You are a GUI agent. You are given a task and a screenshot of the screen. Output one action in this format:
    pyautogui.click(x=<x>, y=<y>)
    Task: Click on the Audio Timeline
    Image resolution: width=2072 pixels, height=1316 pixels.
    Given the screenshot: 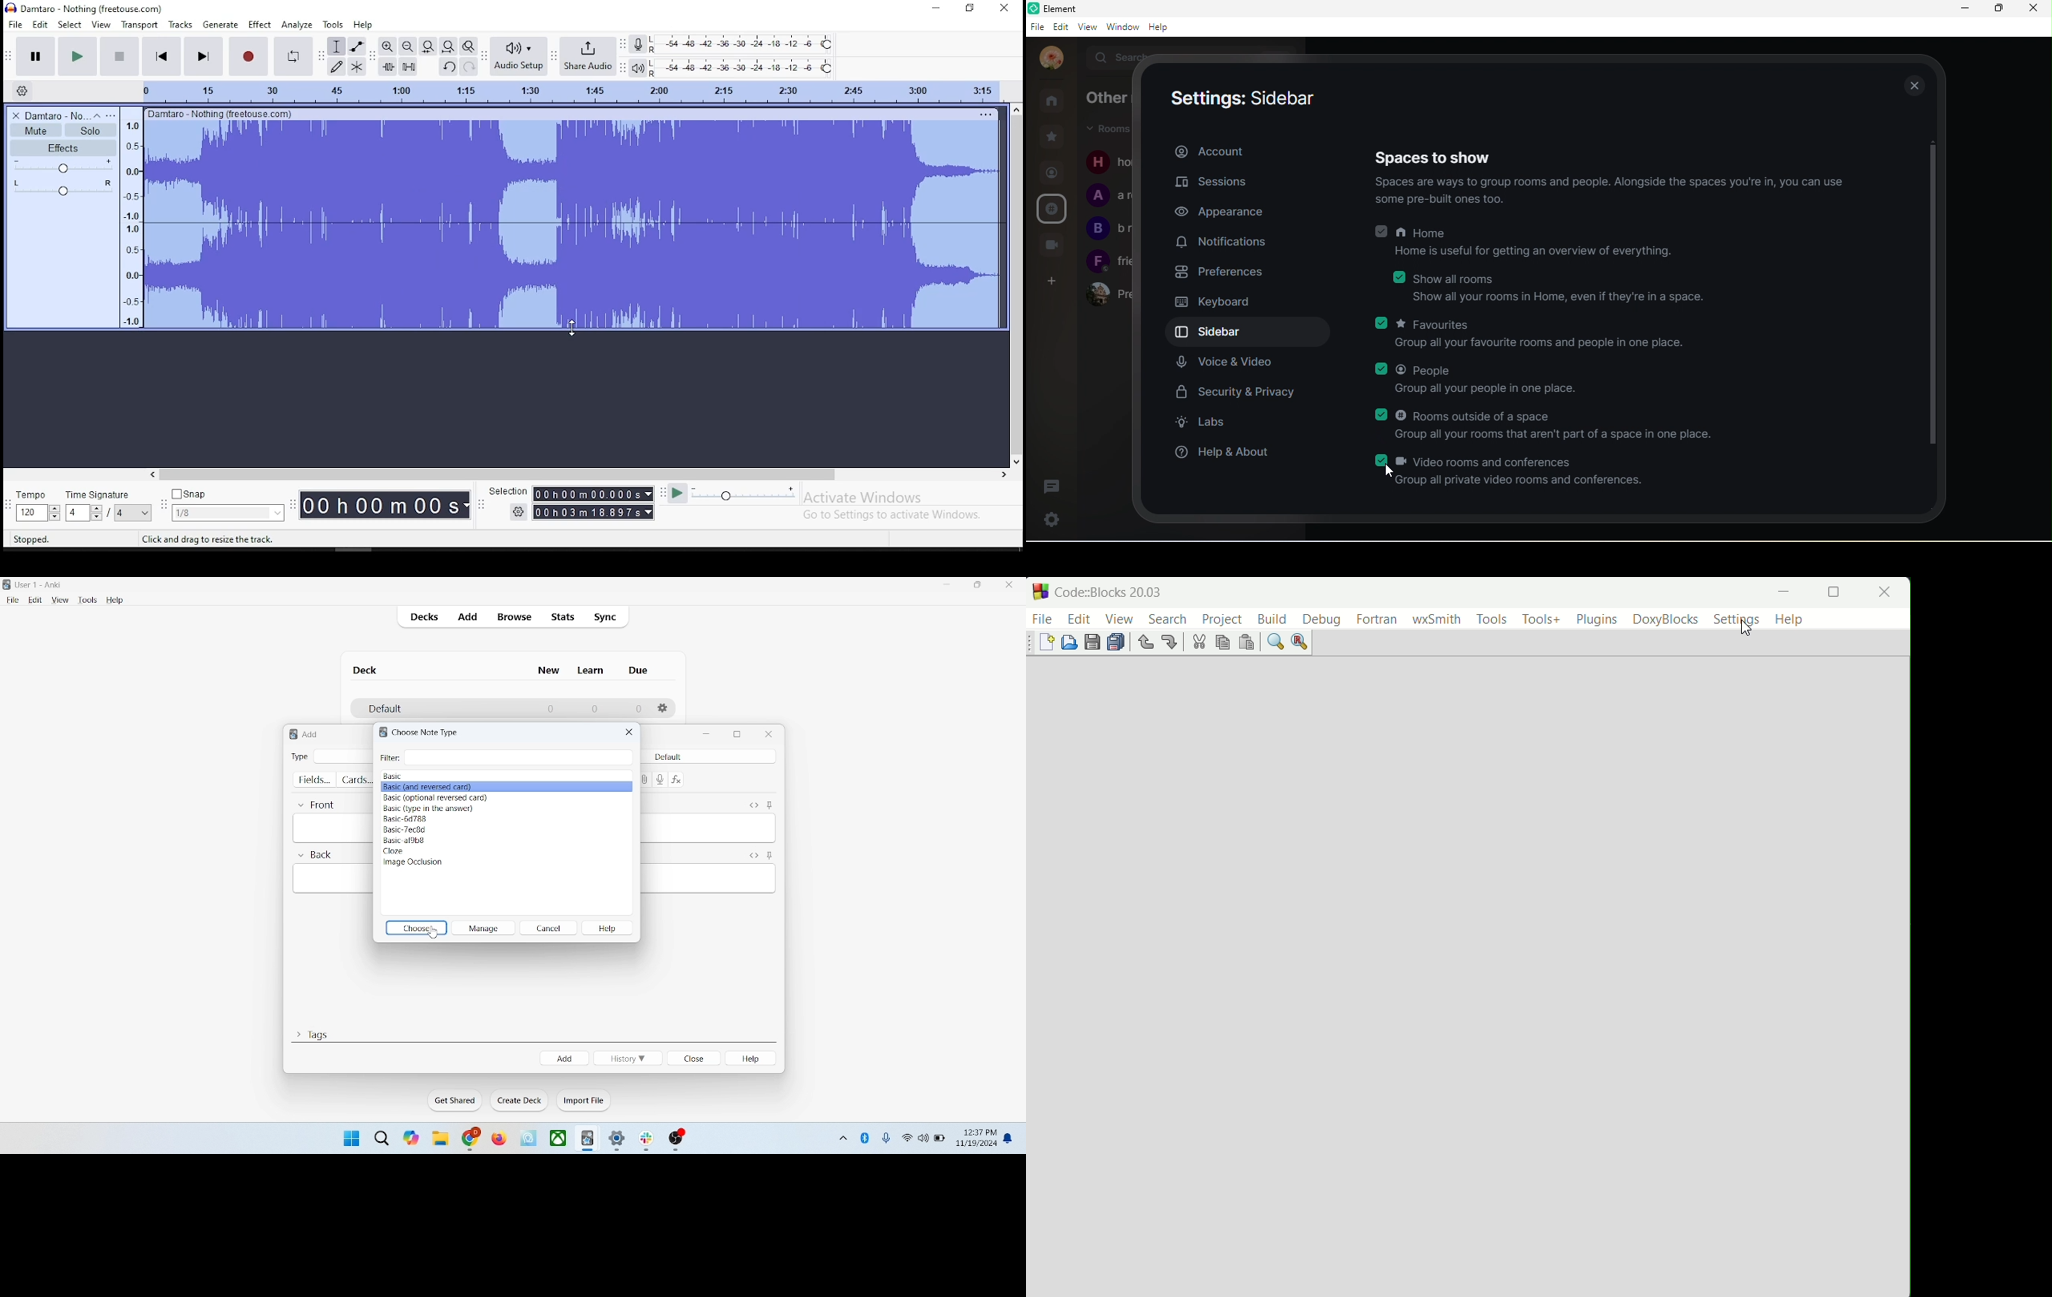 What is the action you would take?
    pyautogui.click(x=559, y=91)
    